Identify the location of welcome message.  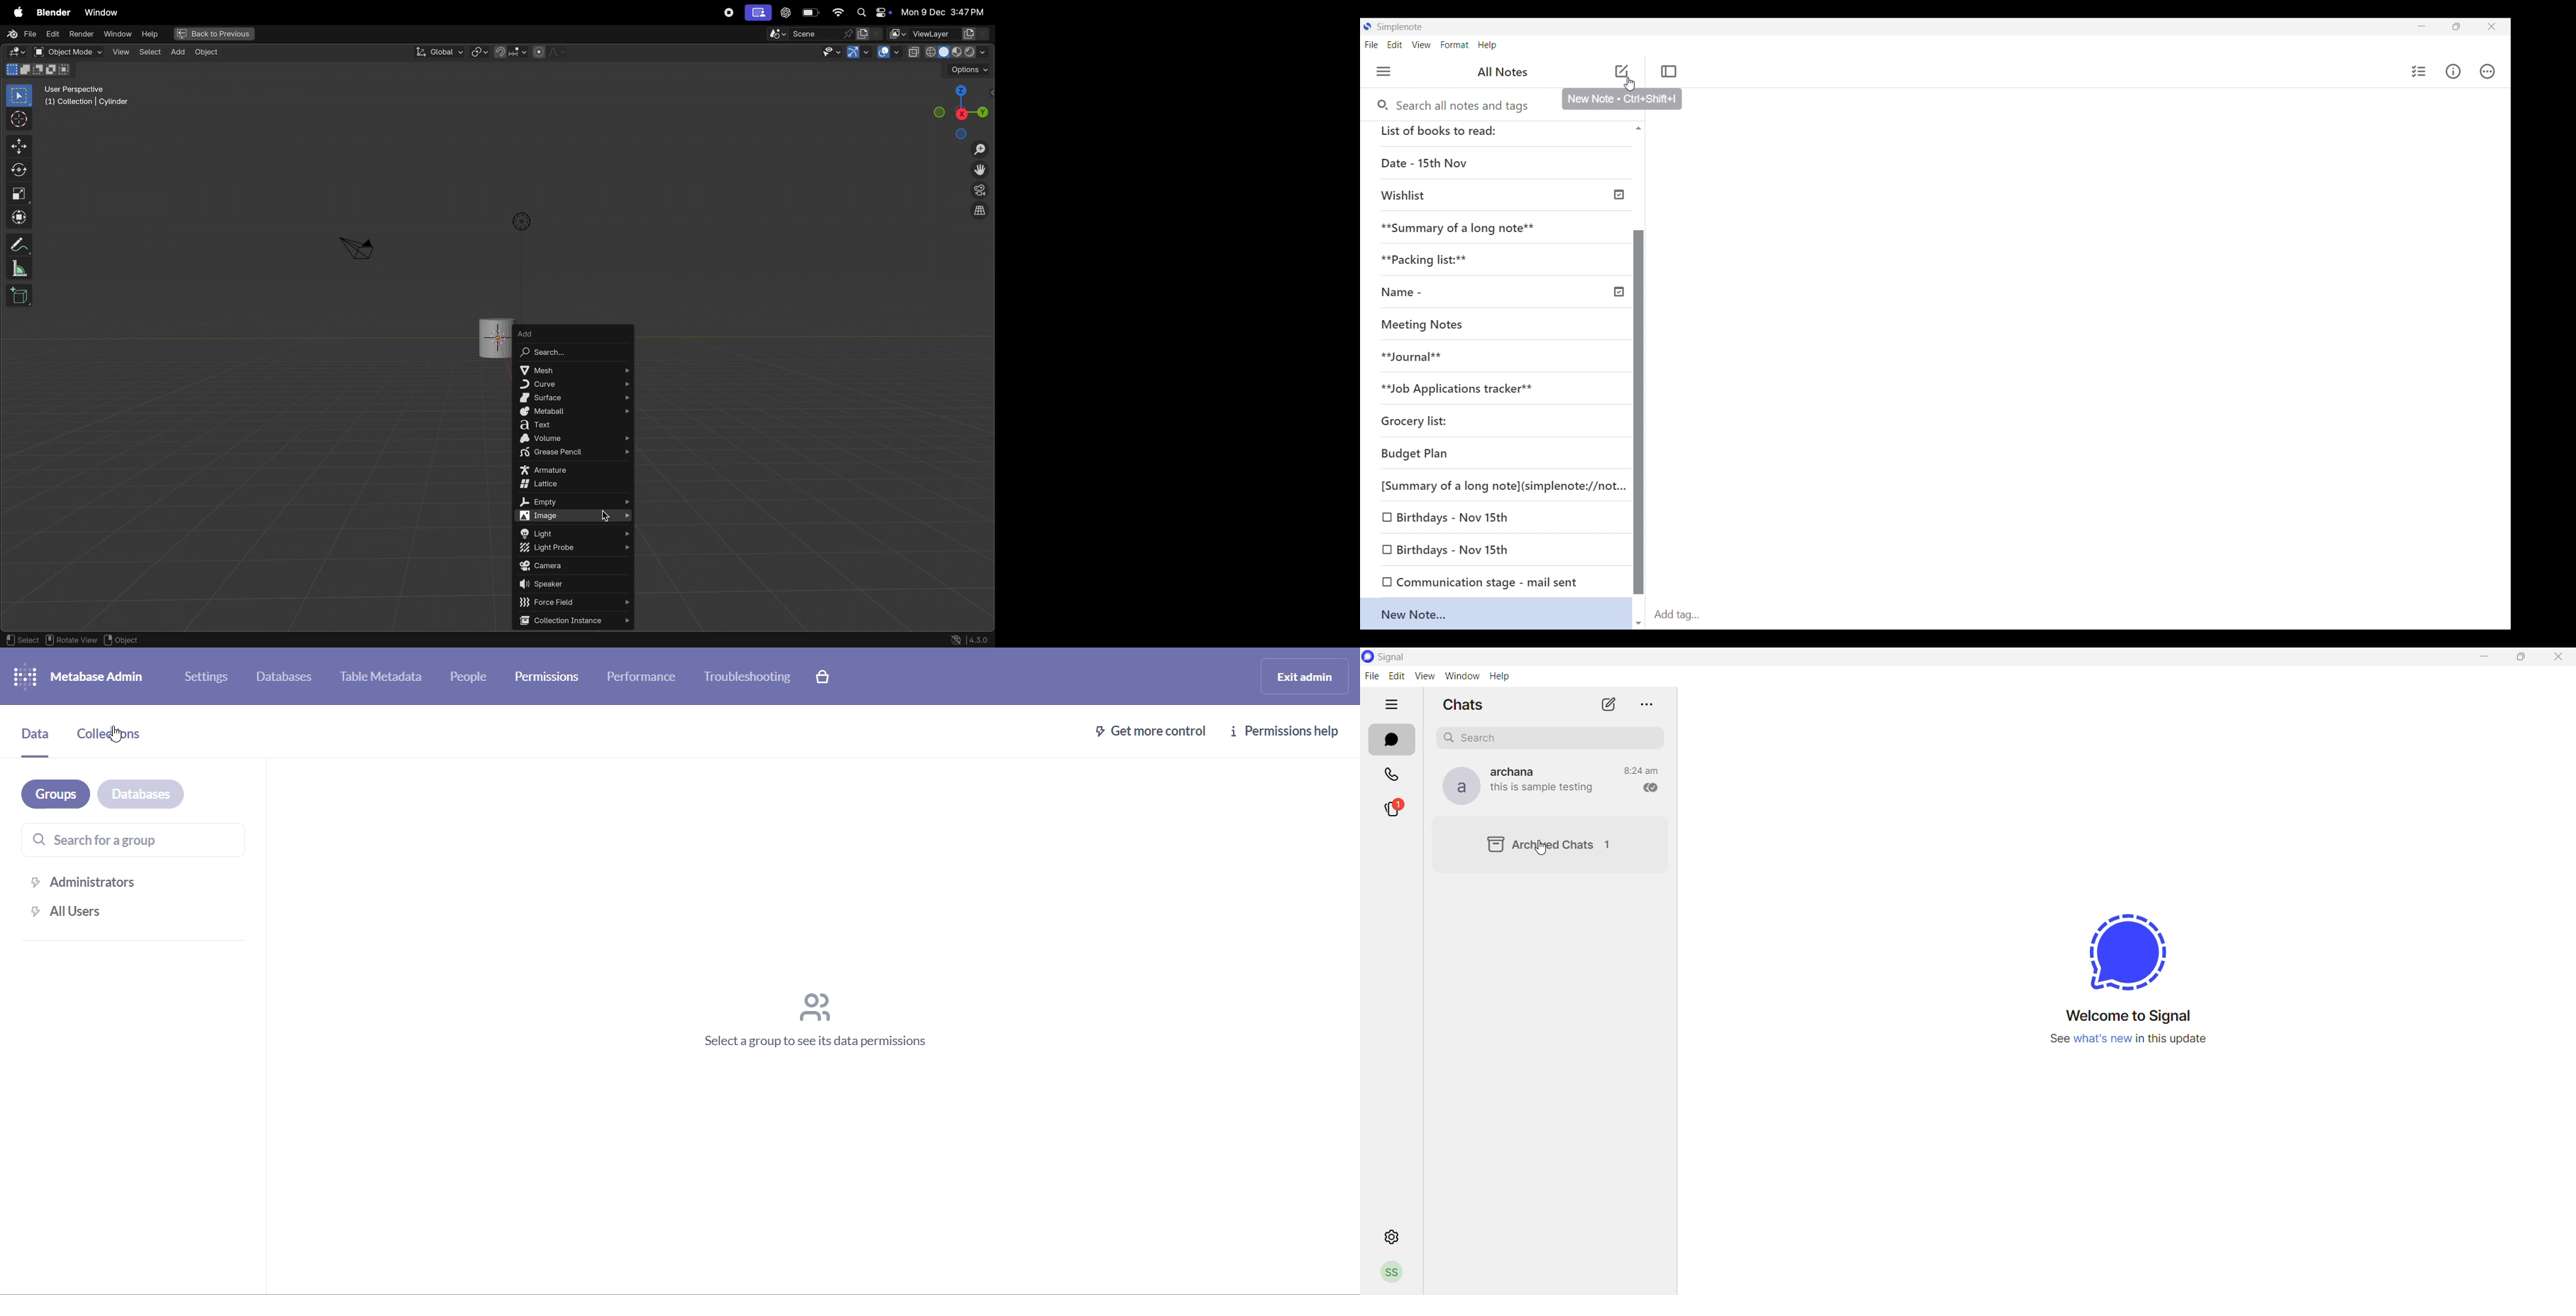
(2129, 1016).